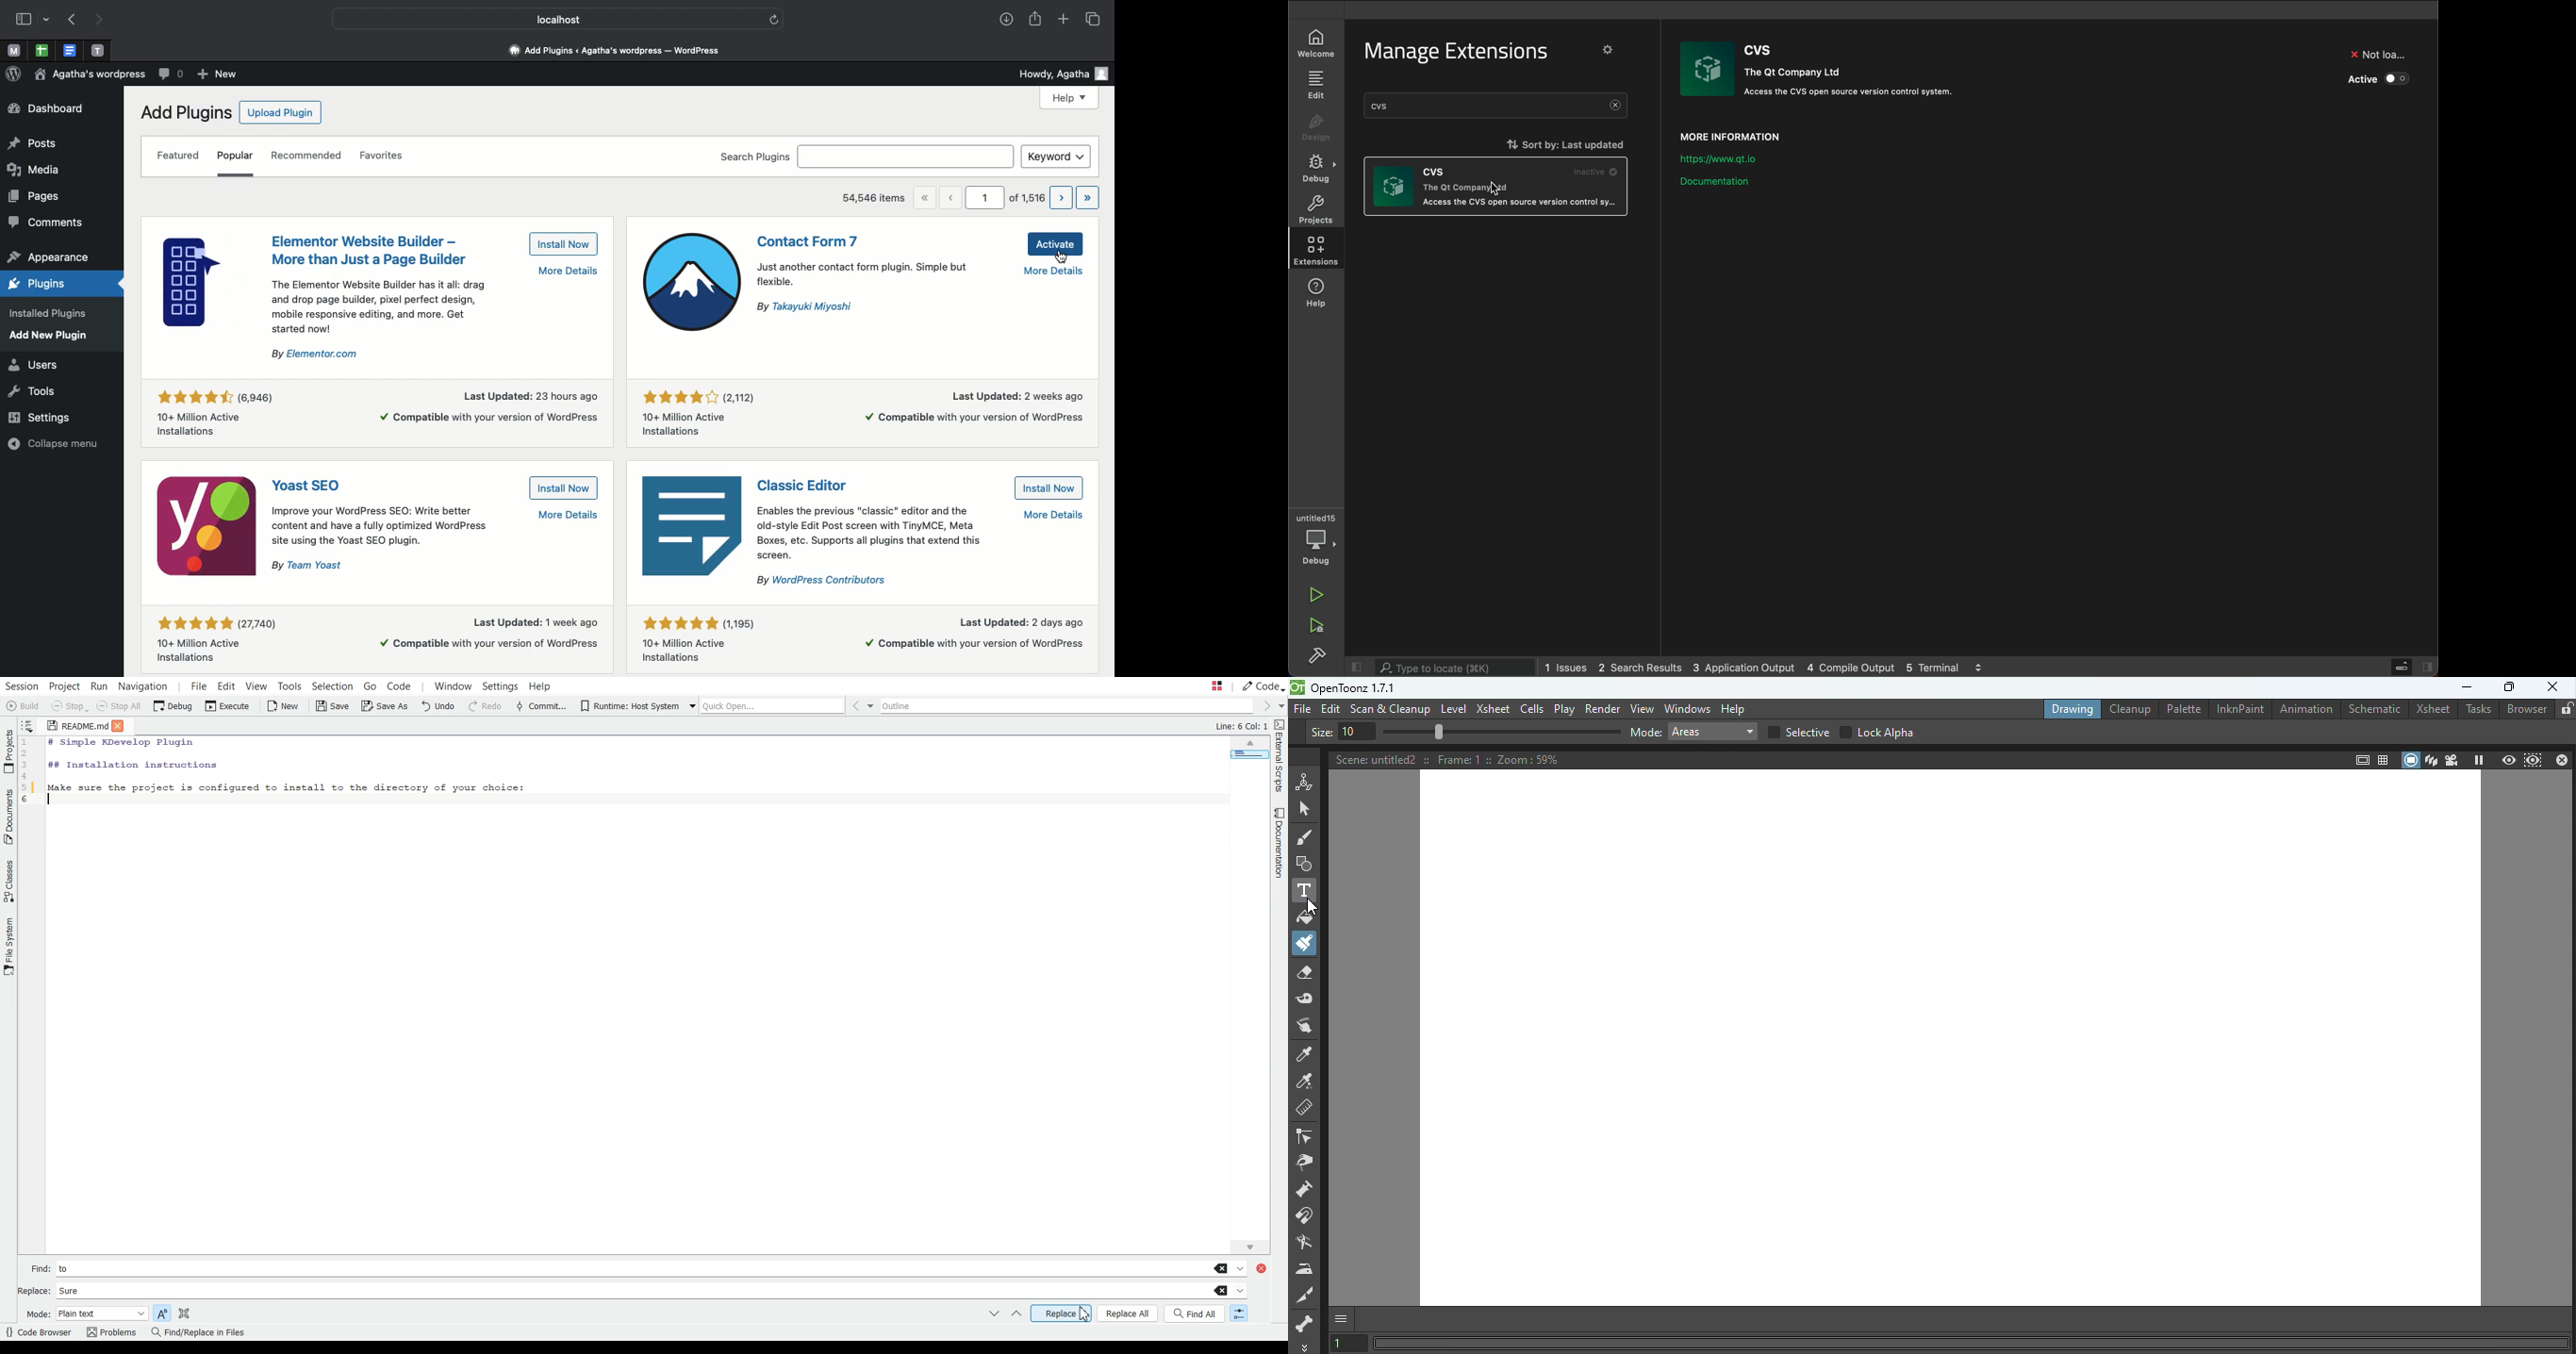 The width and height of the screenshot is (2576, 1372). Describe the element at coordinates (52, 443) in the screenshot. I see `collapse menu` at that location.